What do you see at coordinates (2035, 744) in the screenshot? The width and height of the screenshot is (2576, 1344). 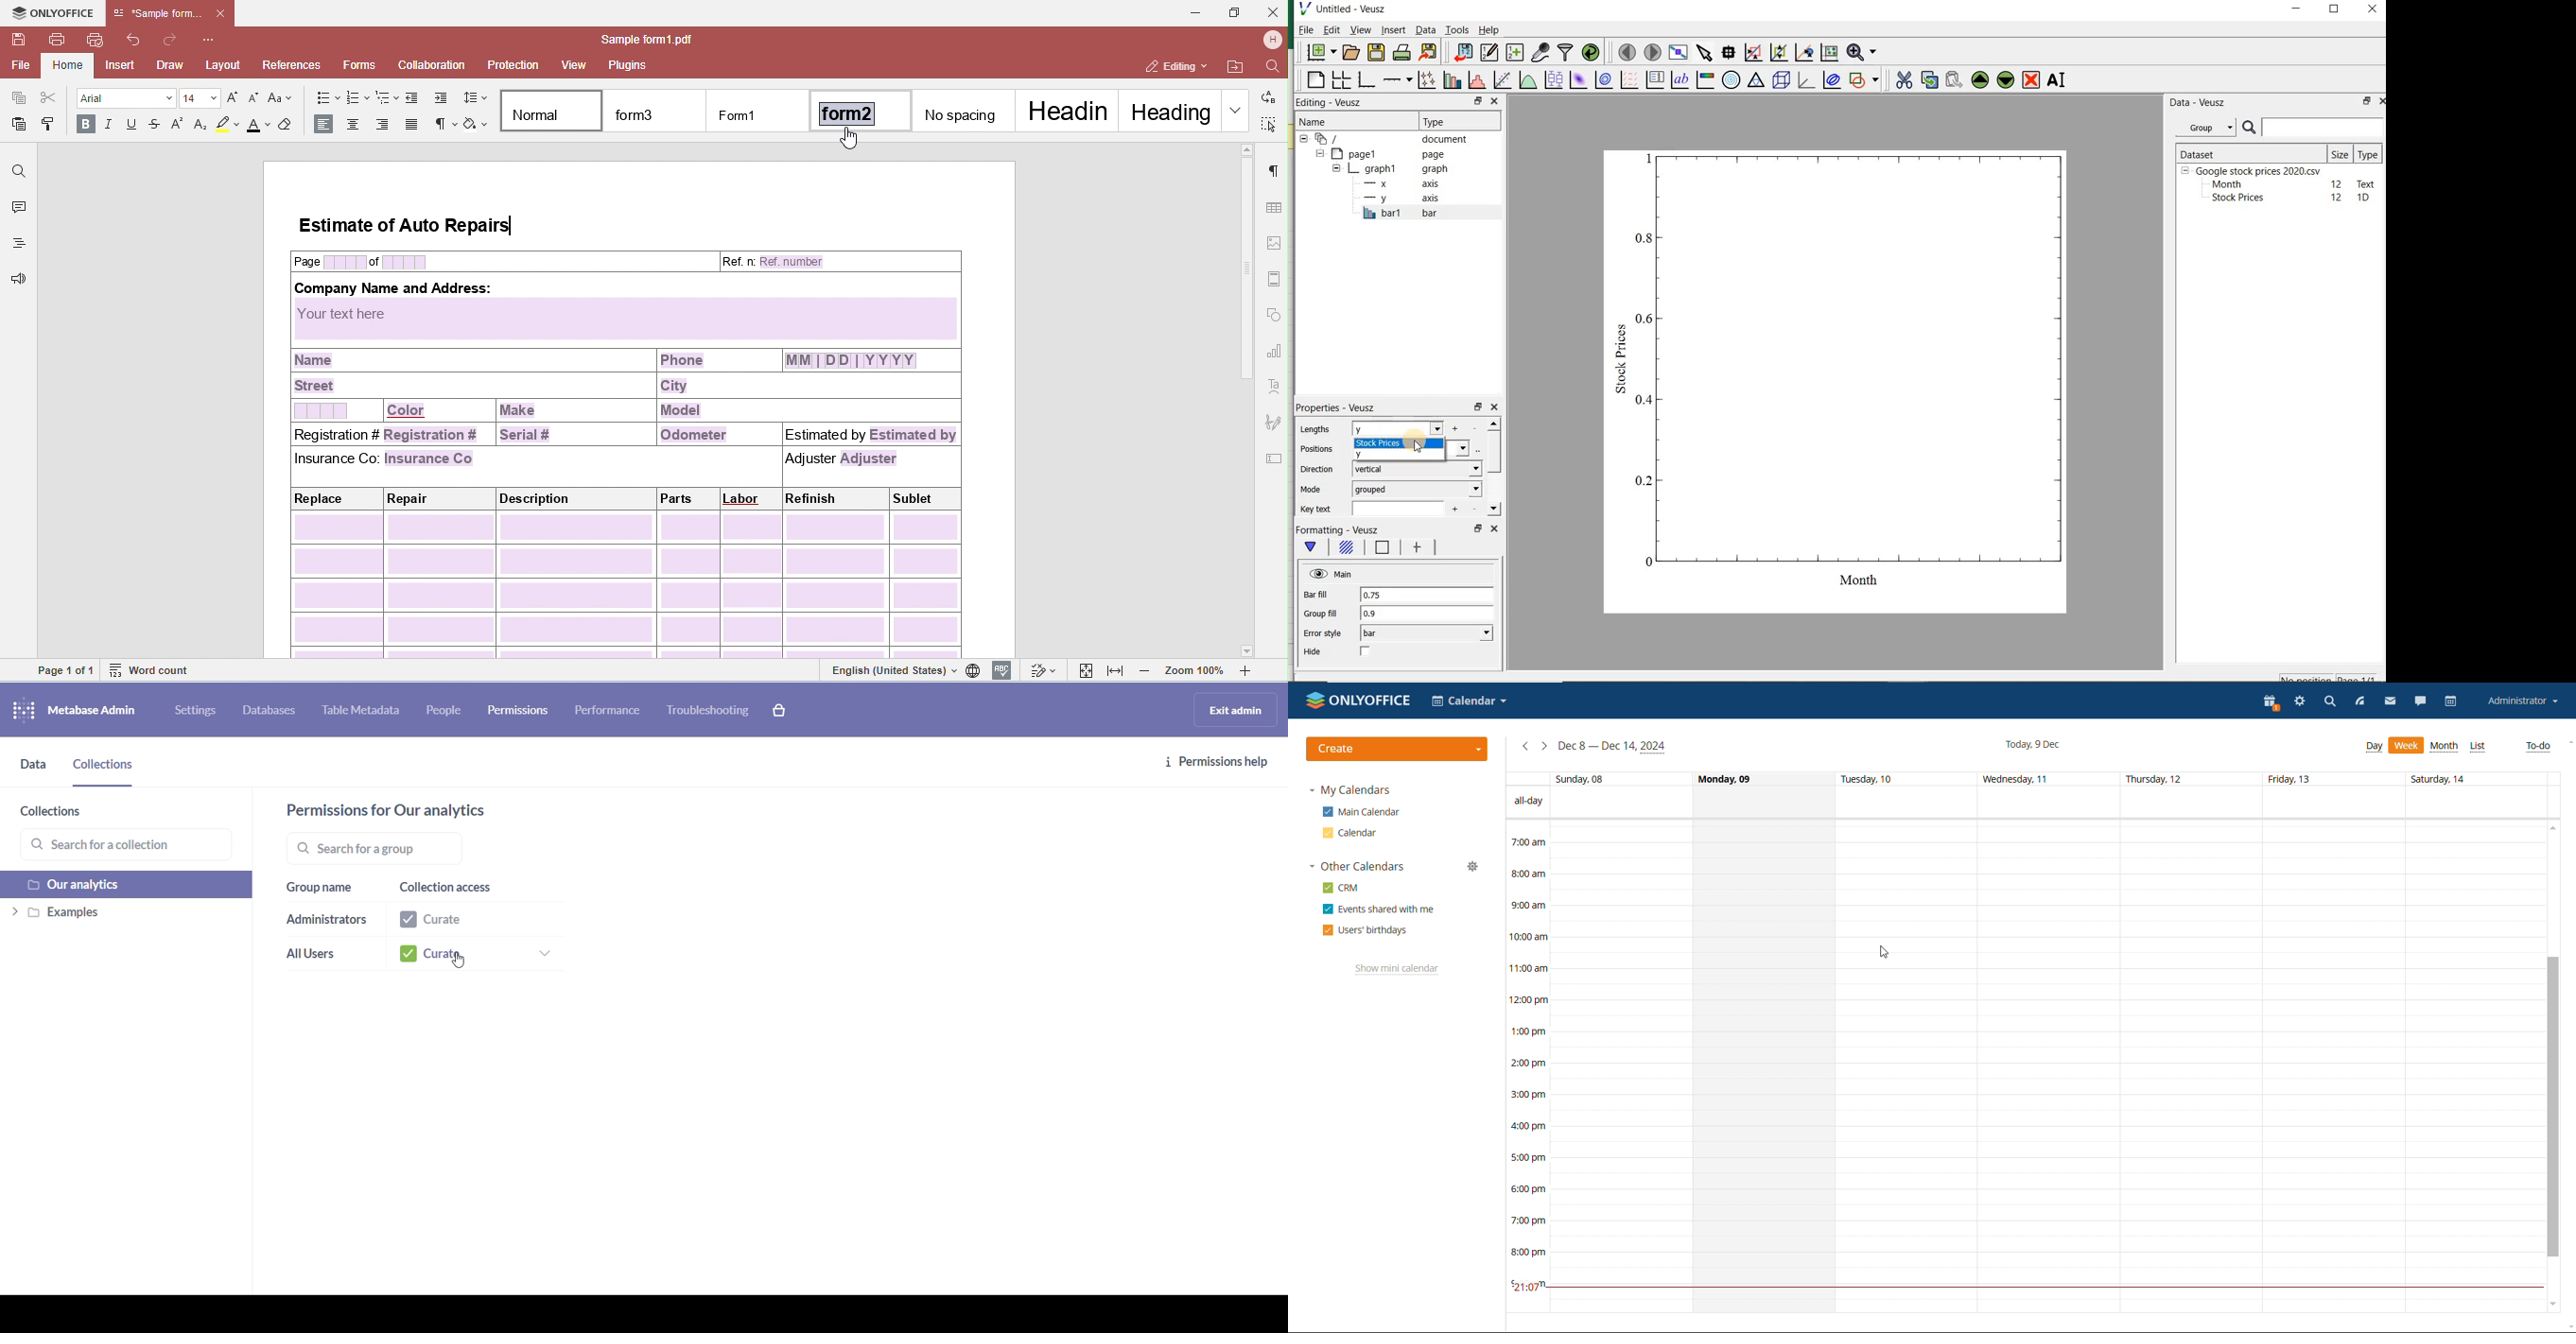 I see `current date` at bounding box center [2035, 744].